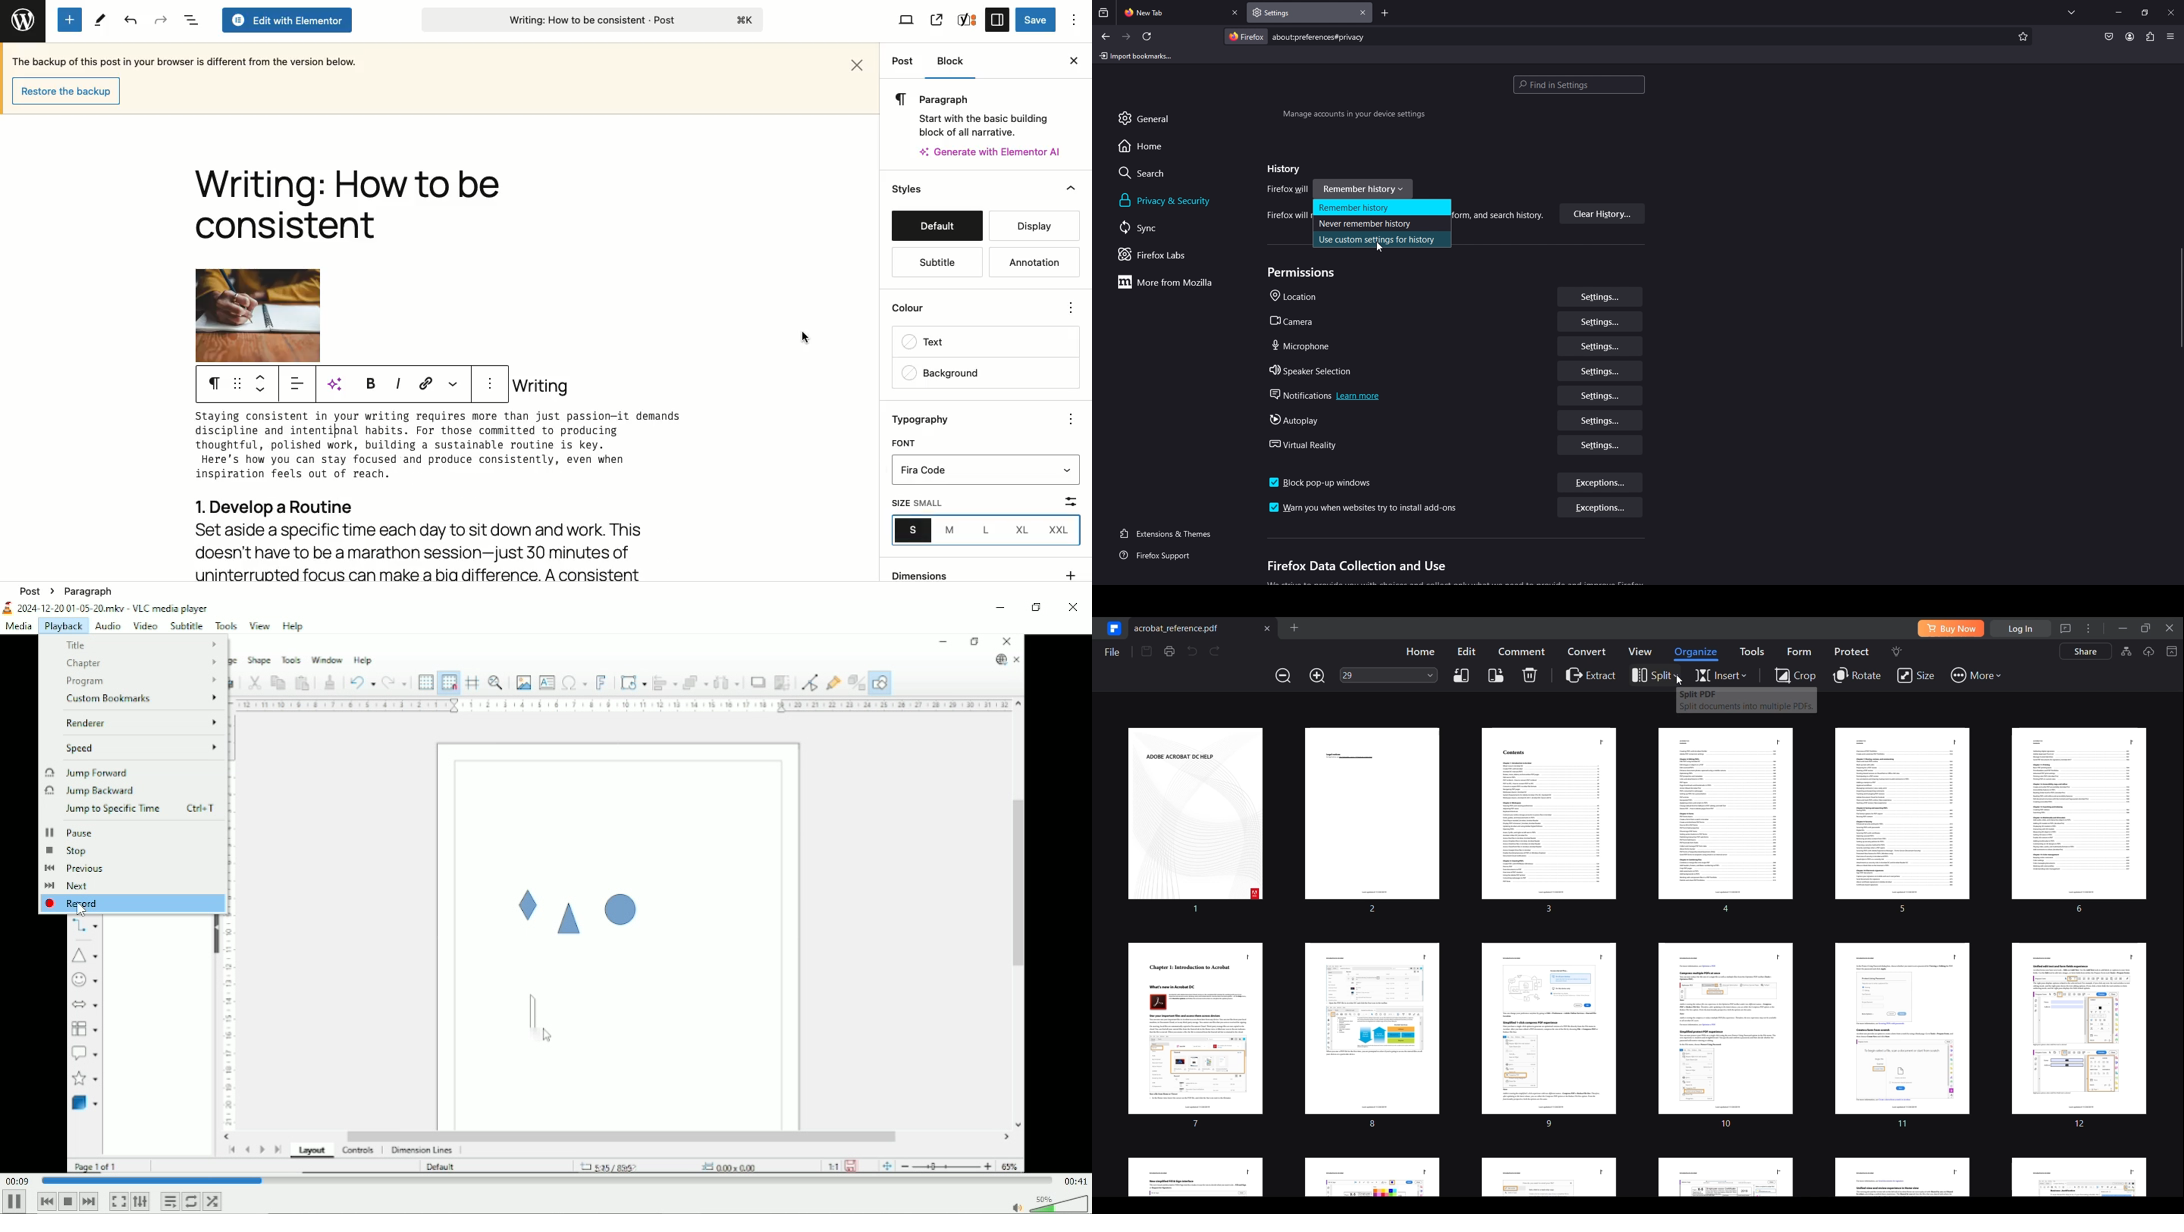 The height and width of the screenshot is (1232, 2184). What do you see at coordinates (237, 384) in the screenshot?
I see `Drag` at bounding box center [237, 384].